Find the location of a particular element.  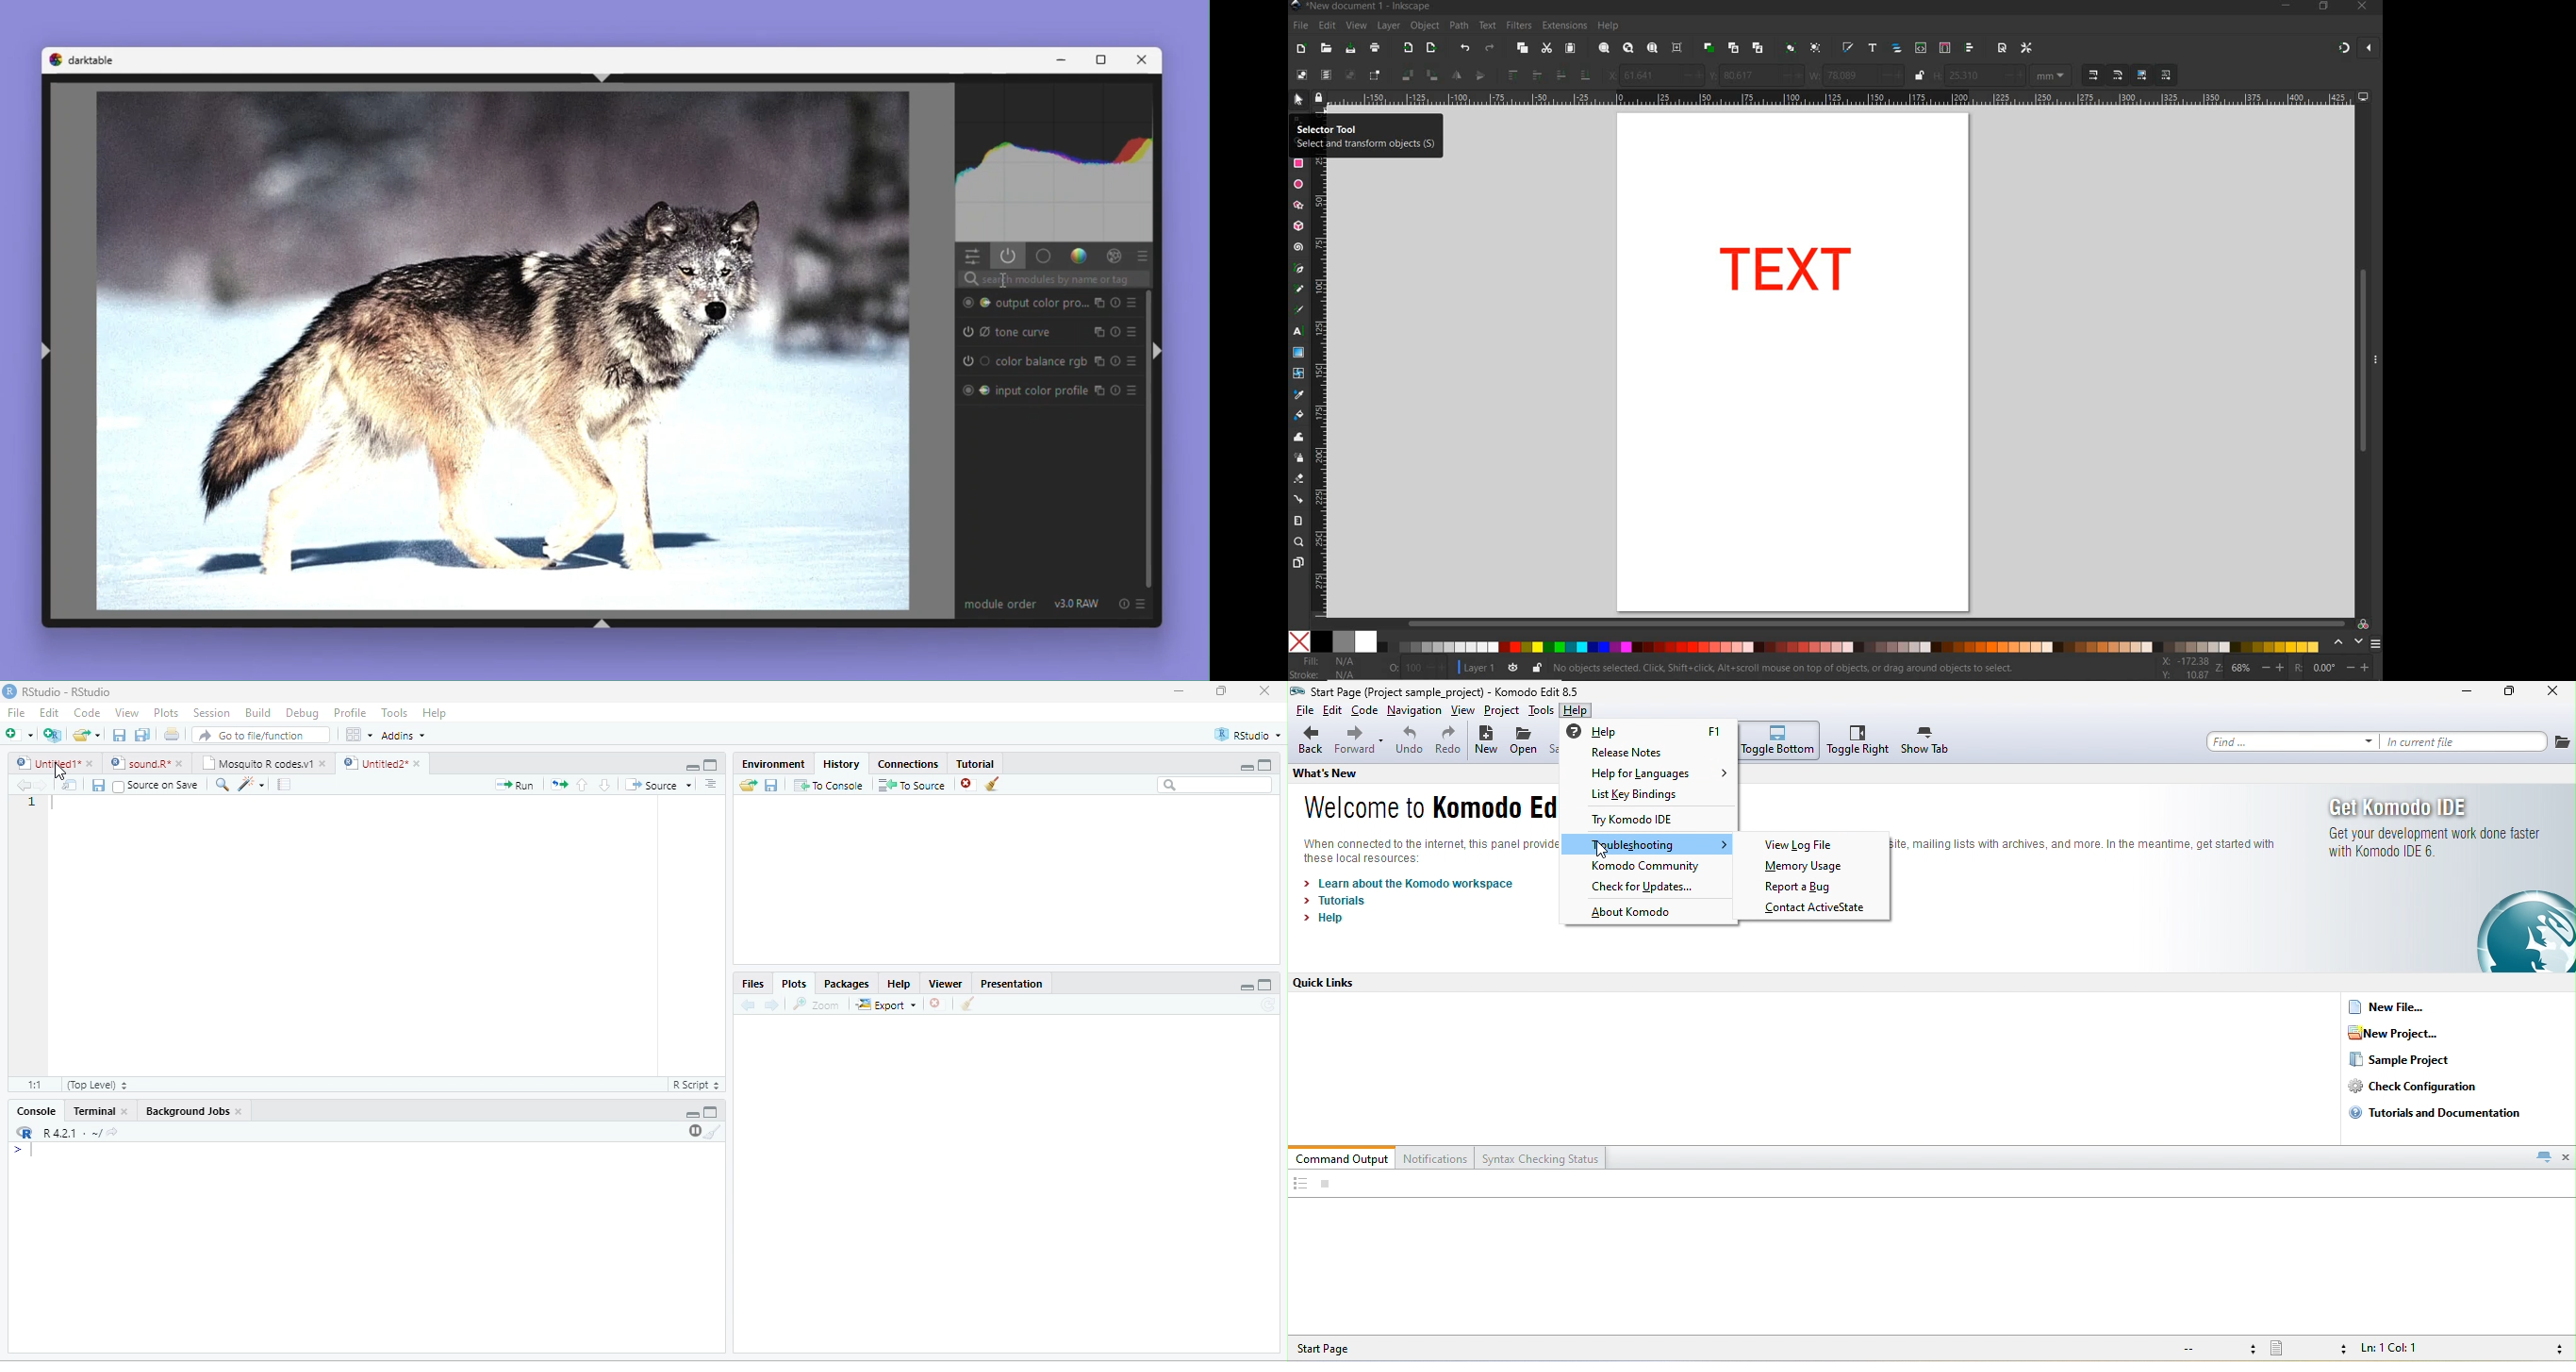

Image is located at coordinates (494, 352).